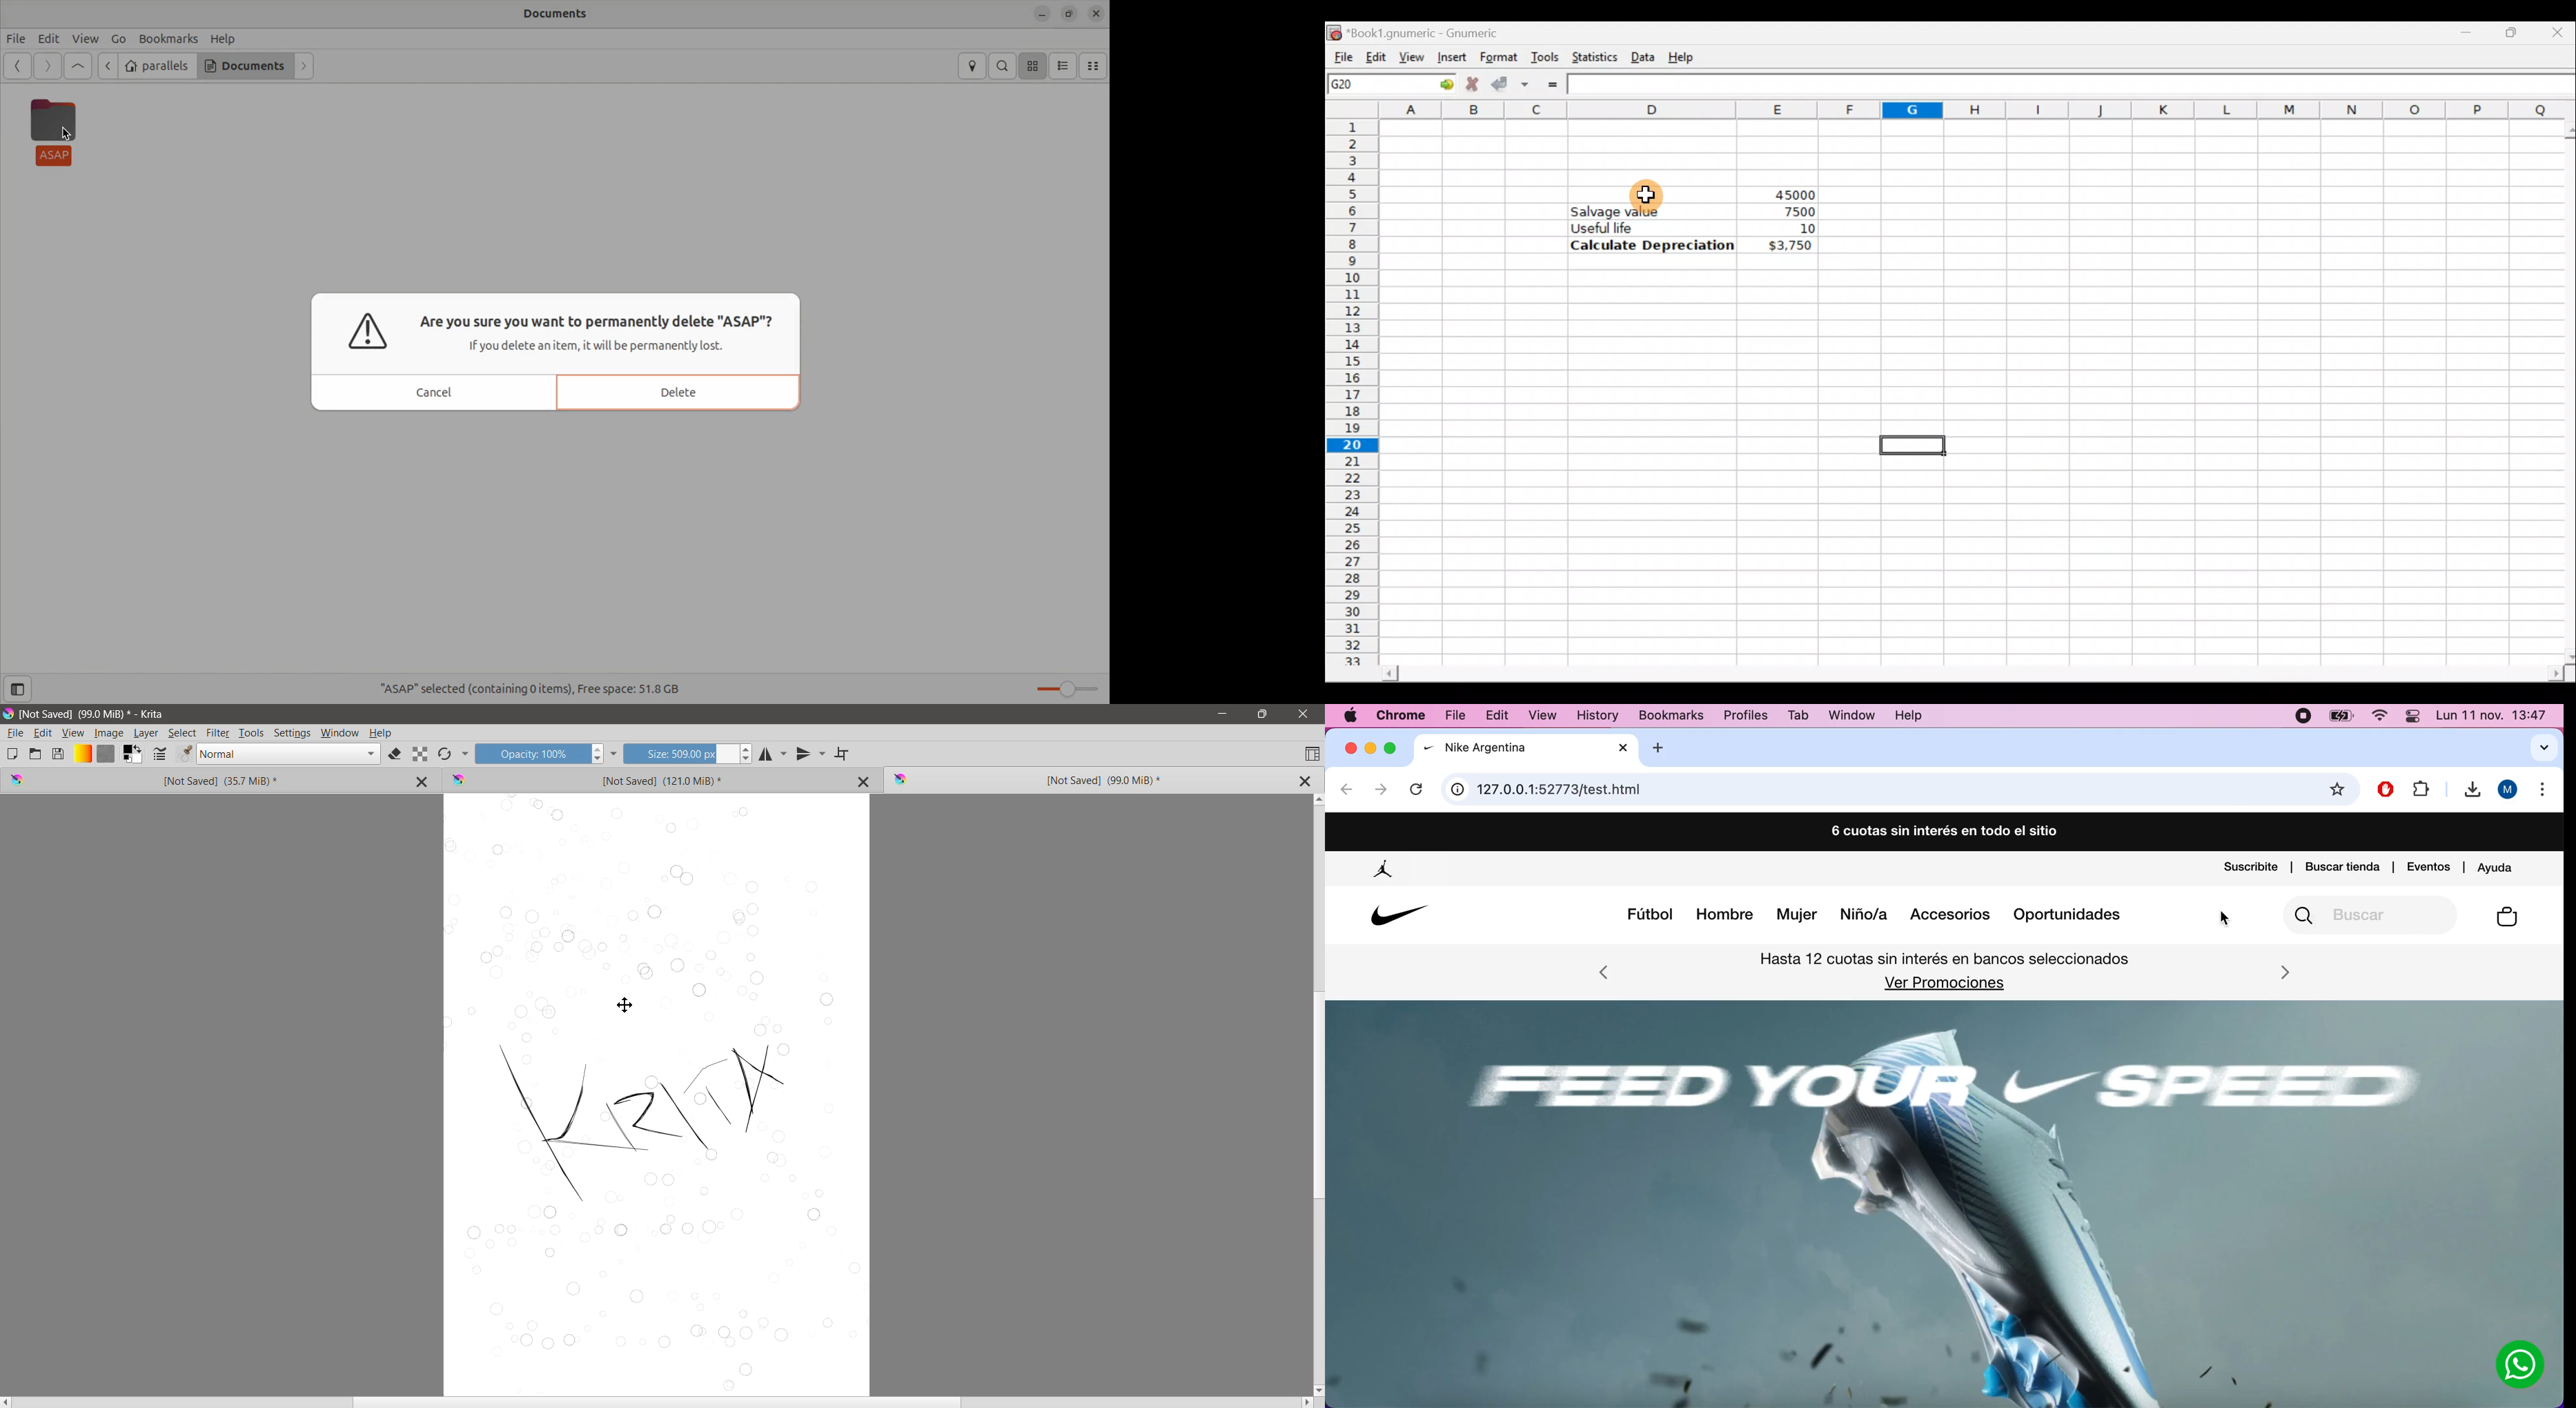 The image size is (2576, 1428). What do you see at coordinates (1376, 85) in the screenshot?
I see `Cell name G20` at bounding box center [1376, 85].